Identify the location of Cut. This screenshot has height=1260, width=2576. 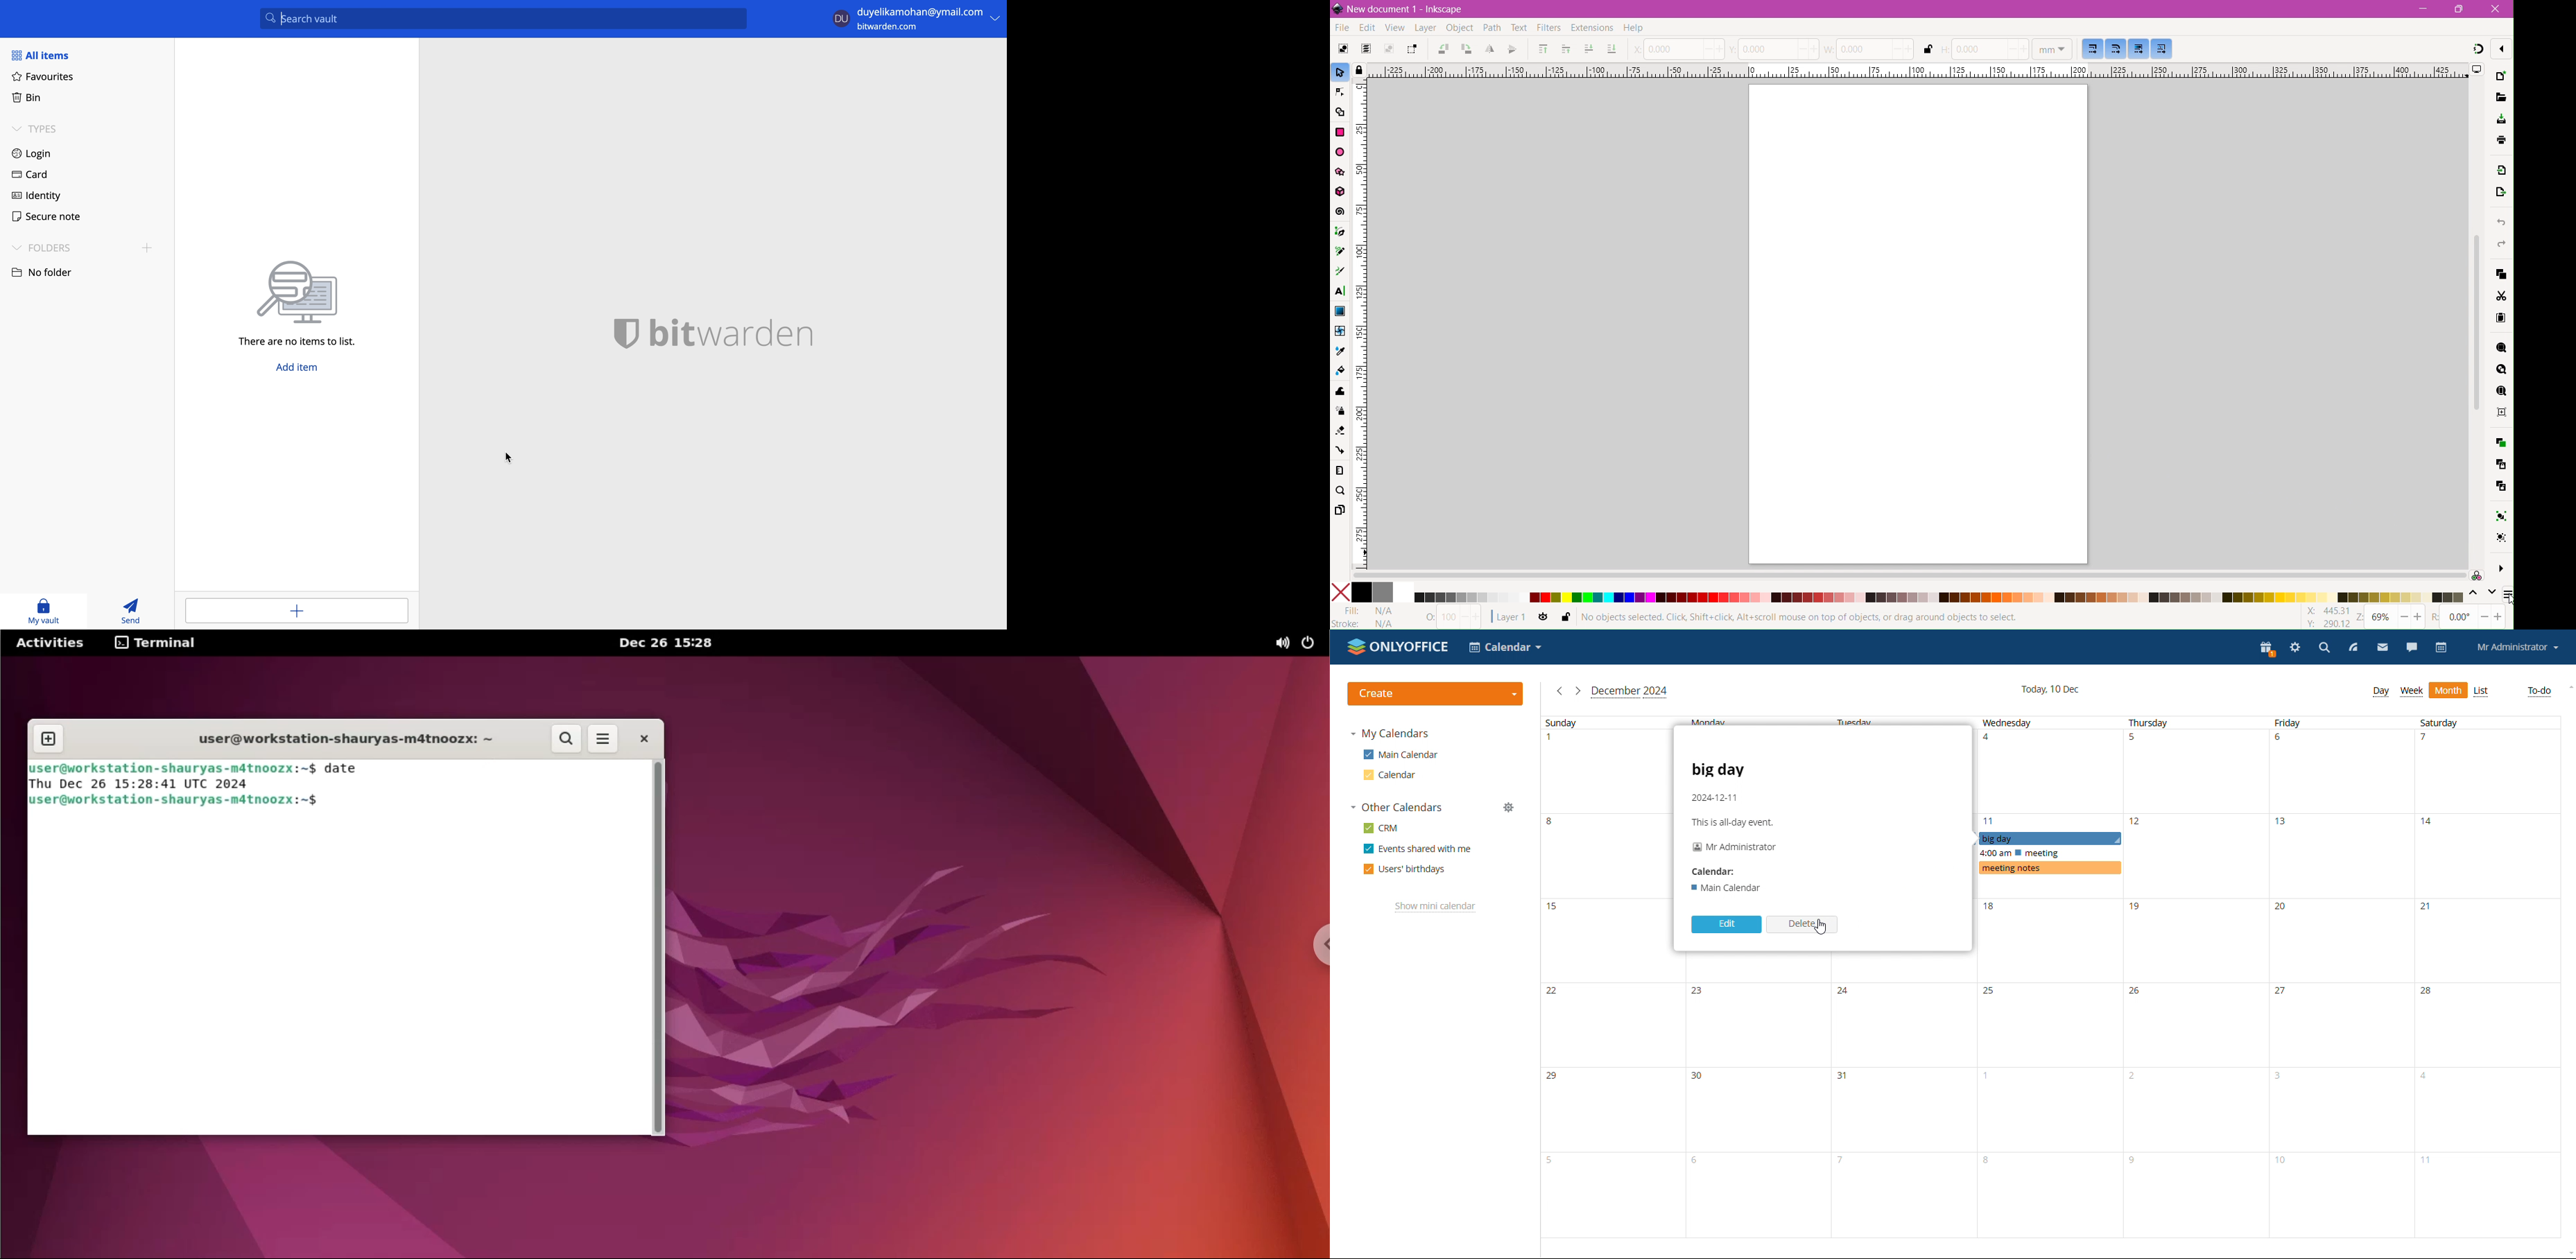
(2502, 296).